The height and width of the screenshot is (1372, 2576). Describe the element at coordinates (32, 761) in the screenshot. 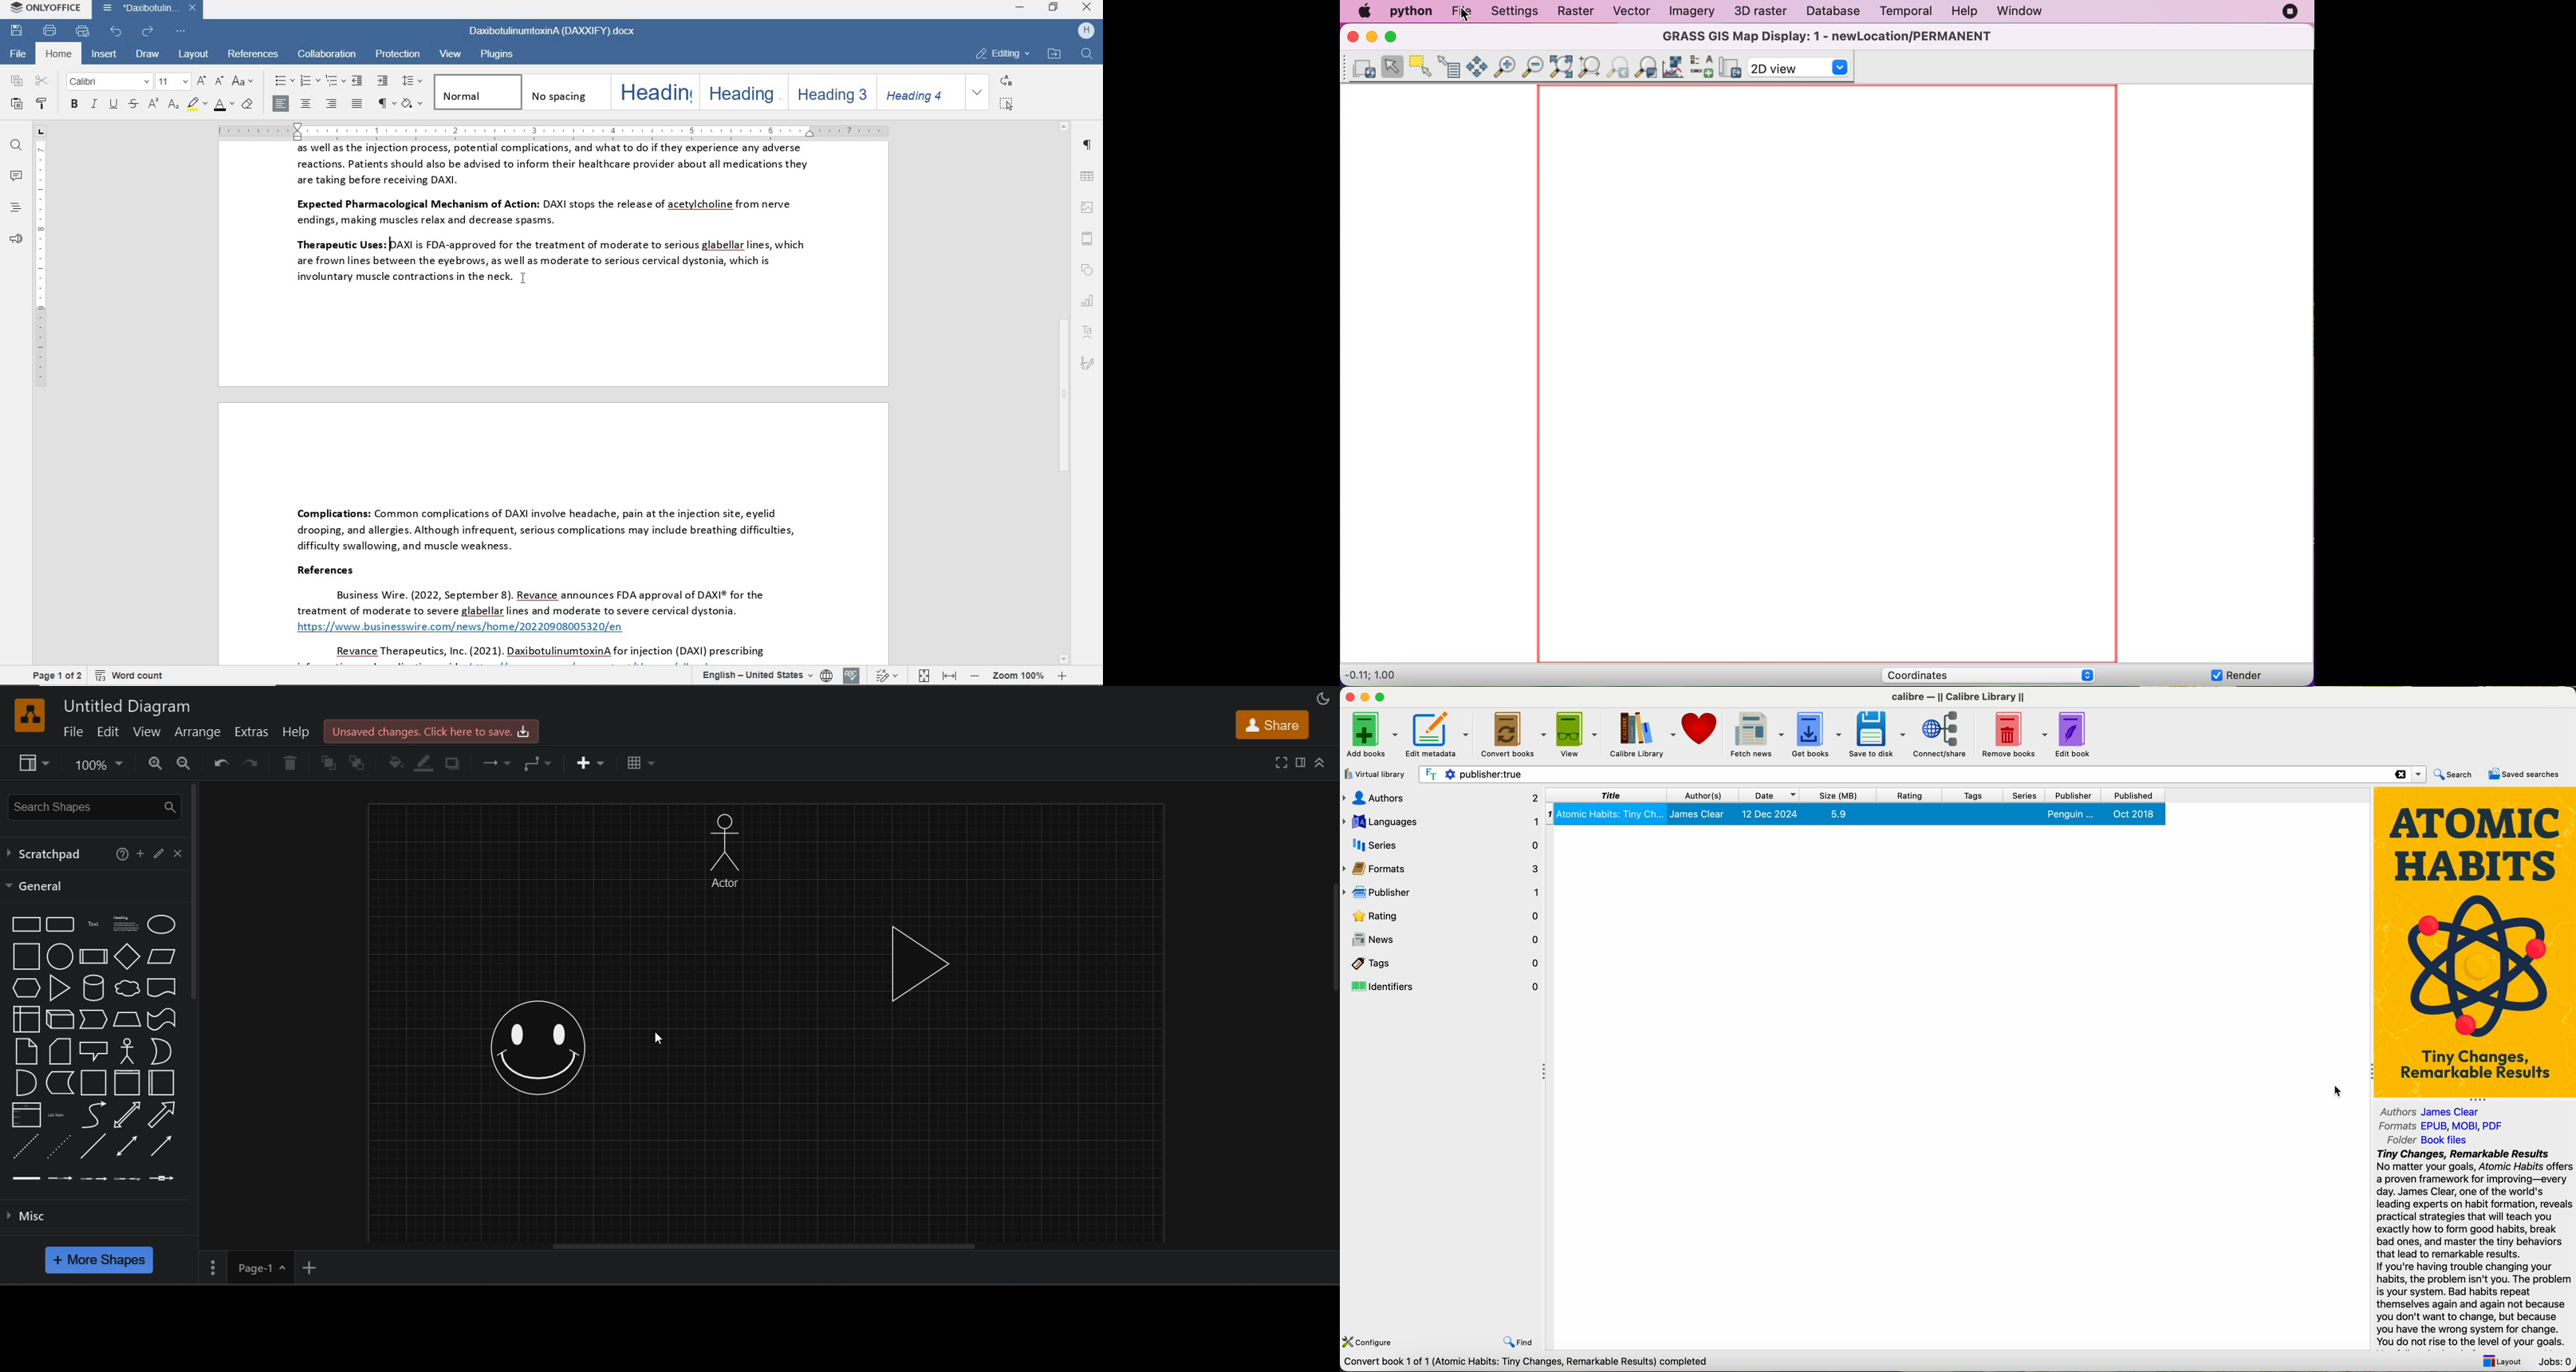

I see `view` at that location.